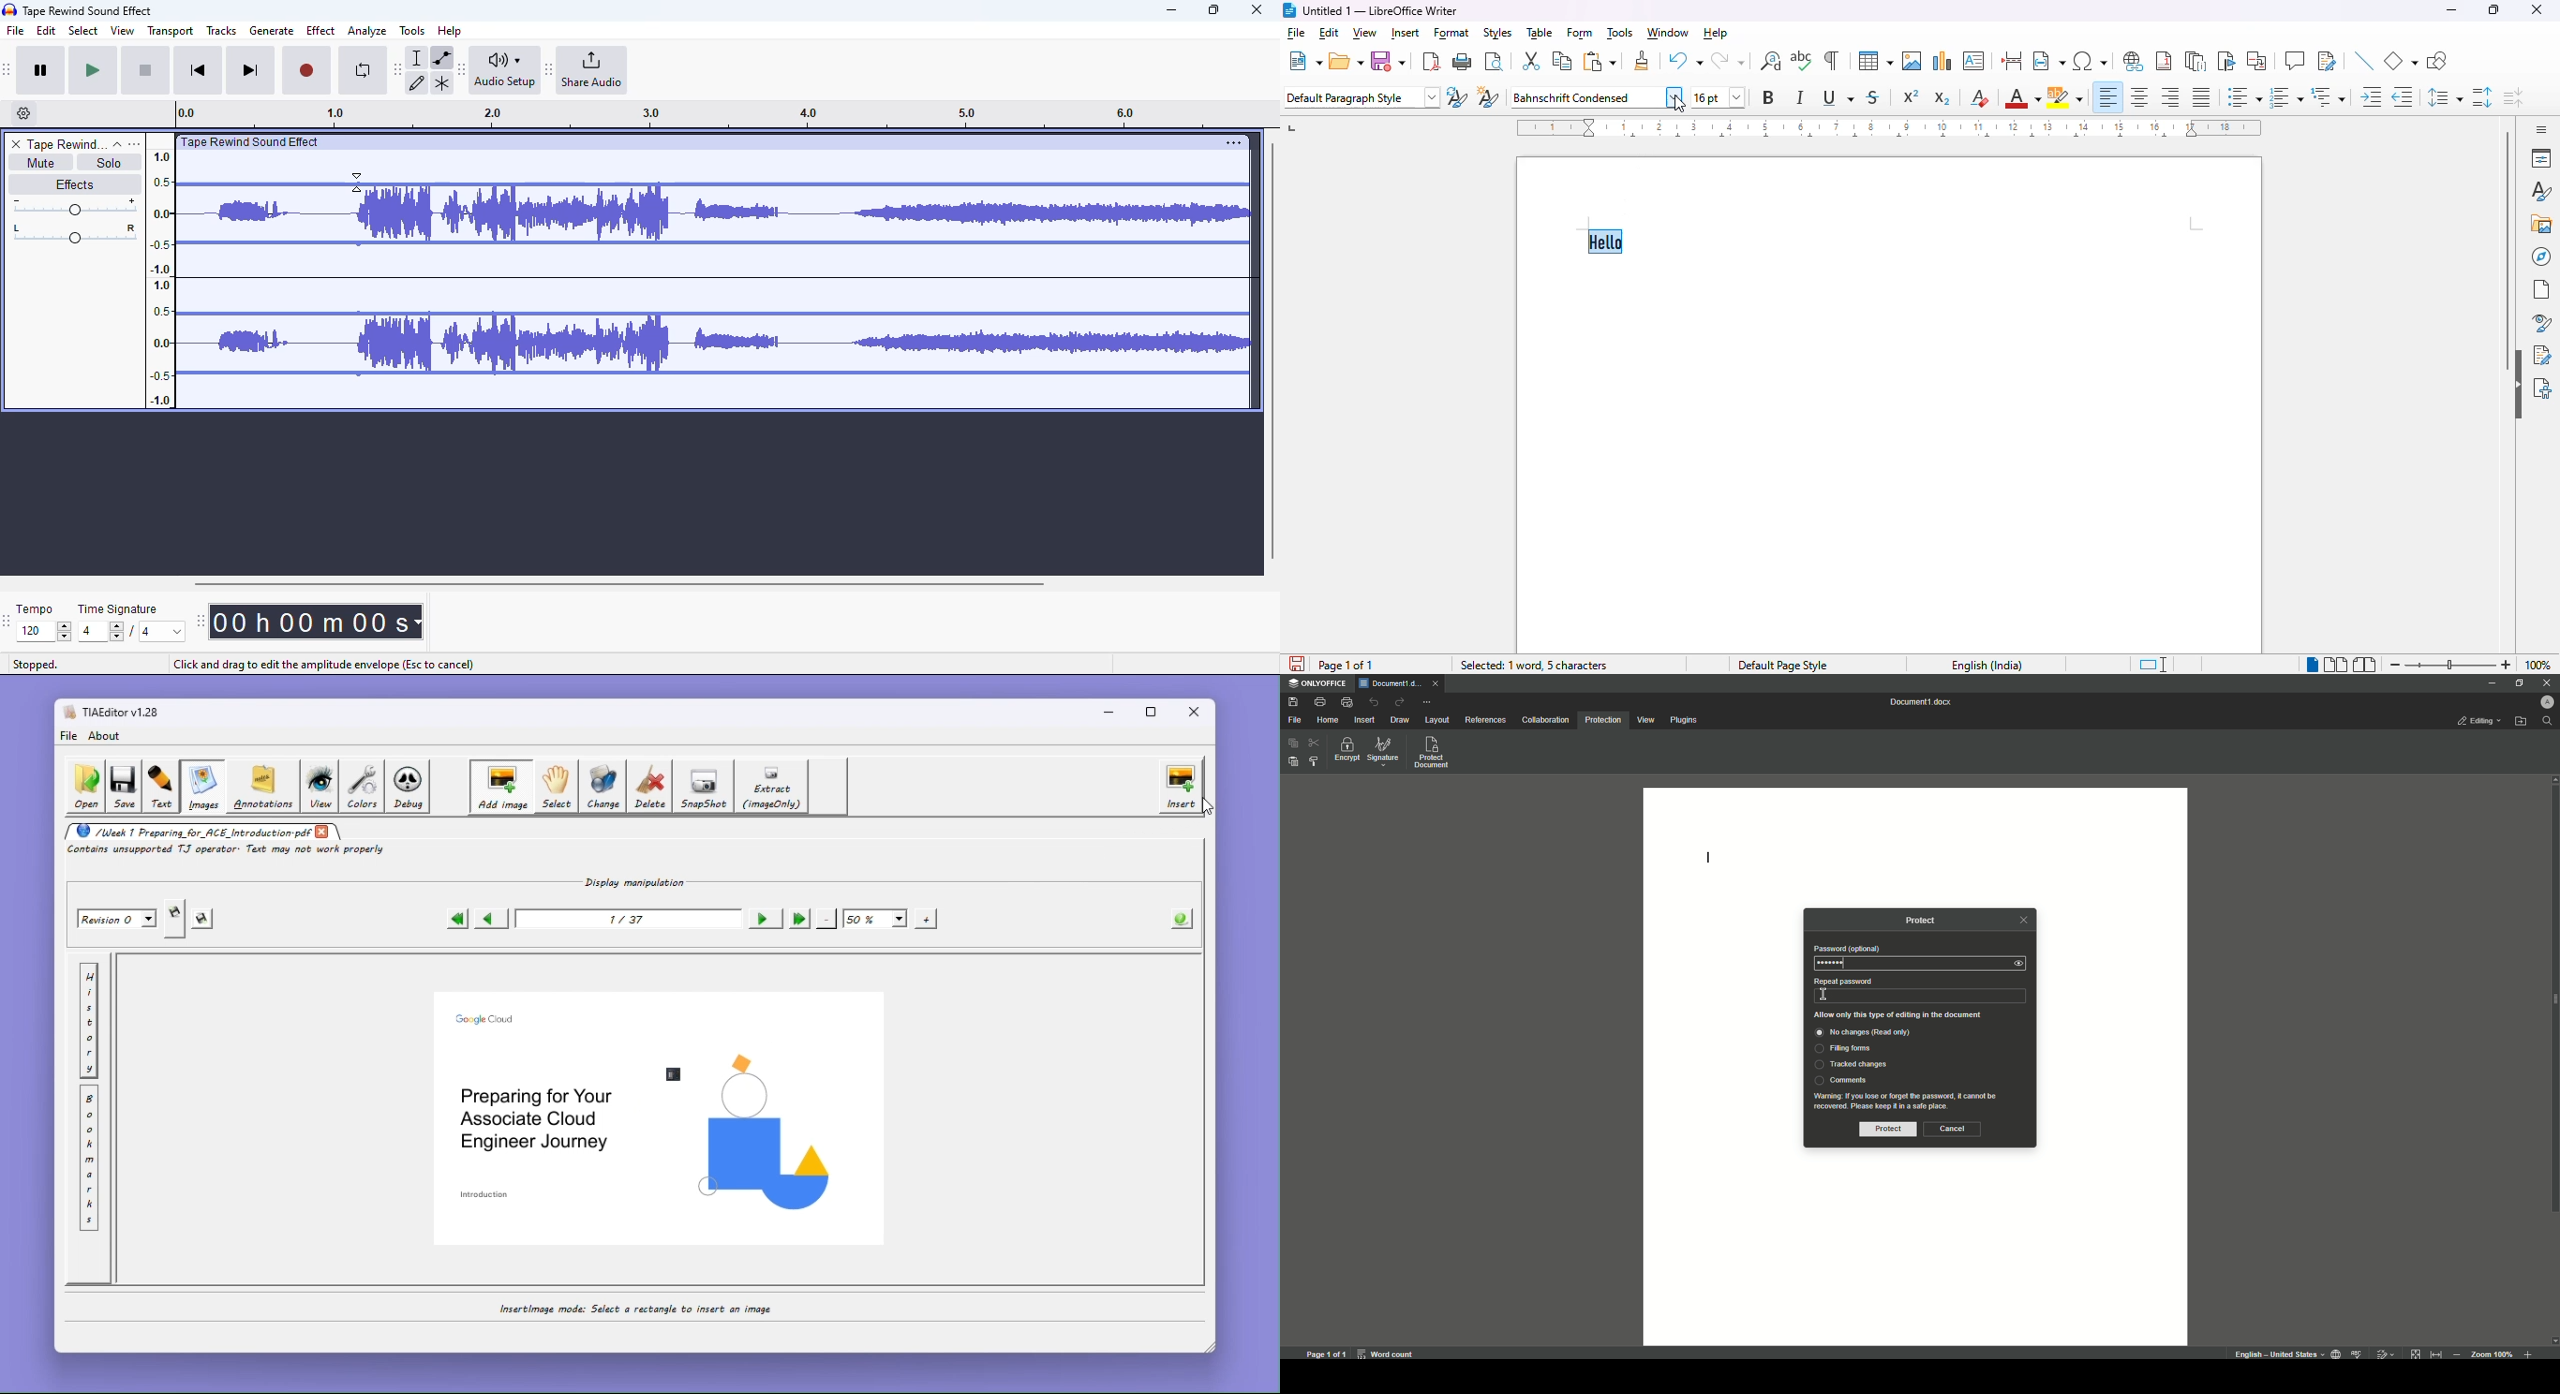 The height and width of the screenshot is (1400, 2576). Describe the element at coordinates (2393, 664) in the screenshot. I see `zoom out` at that location.